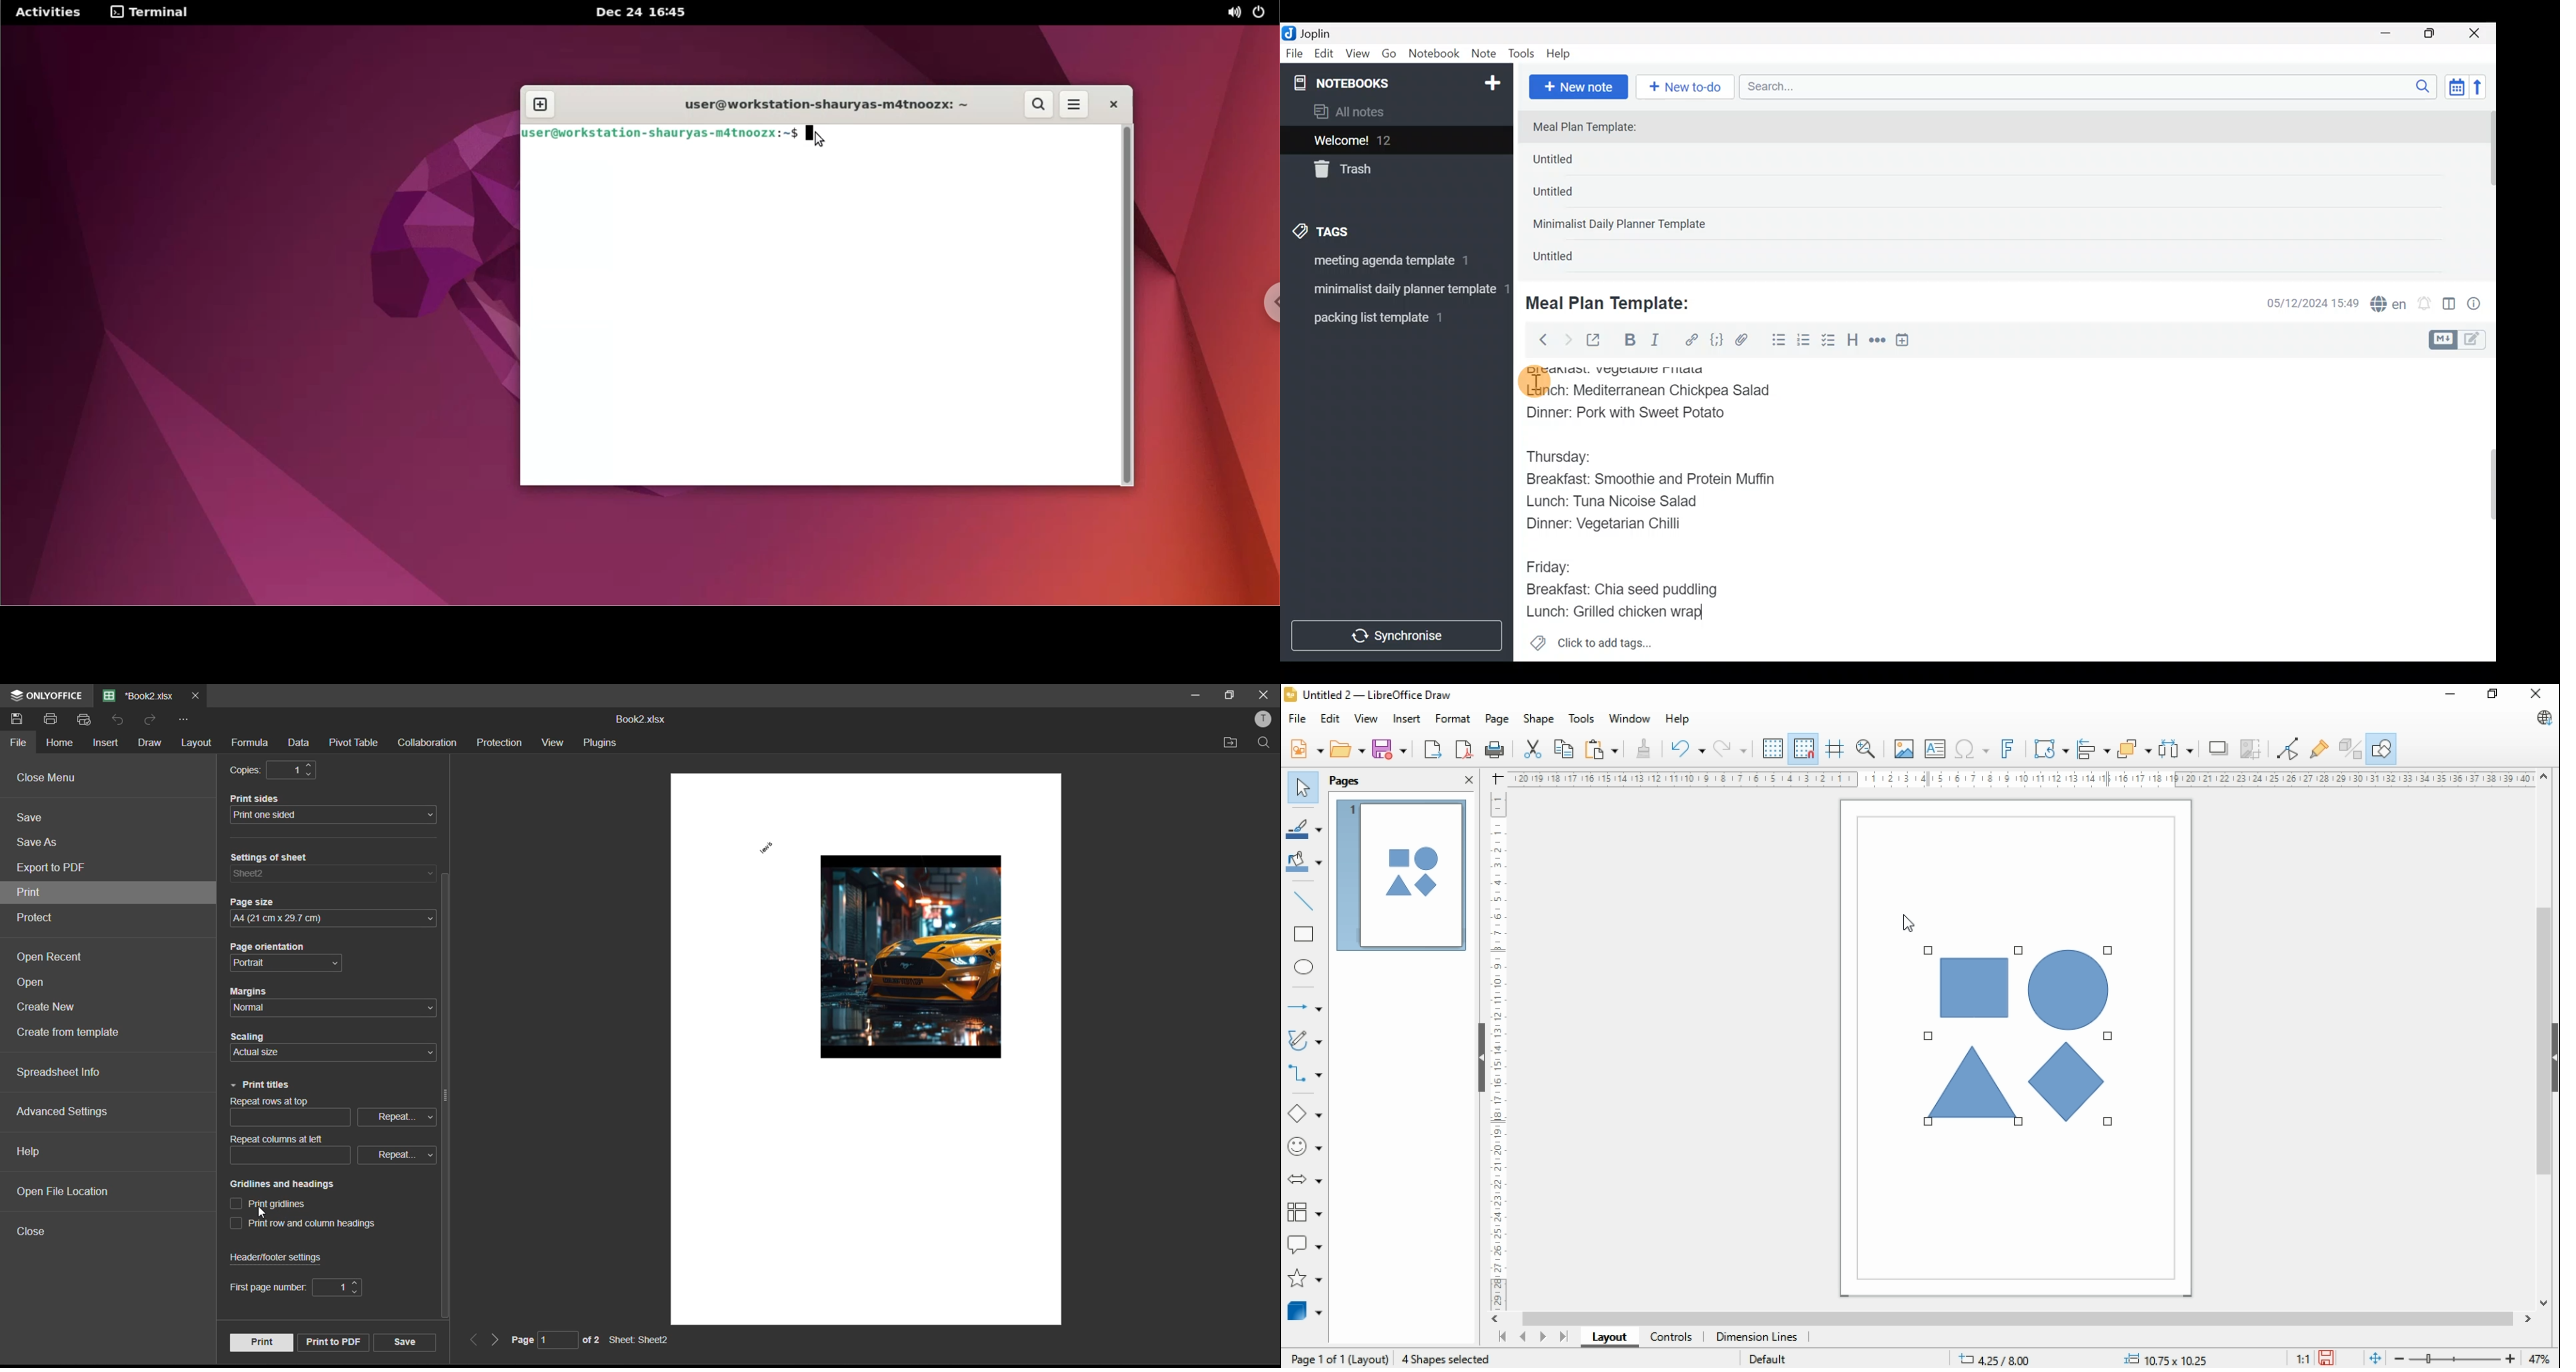 The image size is (2576, 1372). What do you see at coordinates (1523, 1336) in the screenshot?
I see `previous page` at bounding box center [1523, 1336].